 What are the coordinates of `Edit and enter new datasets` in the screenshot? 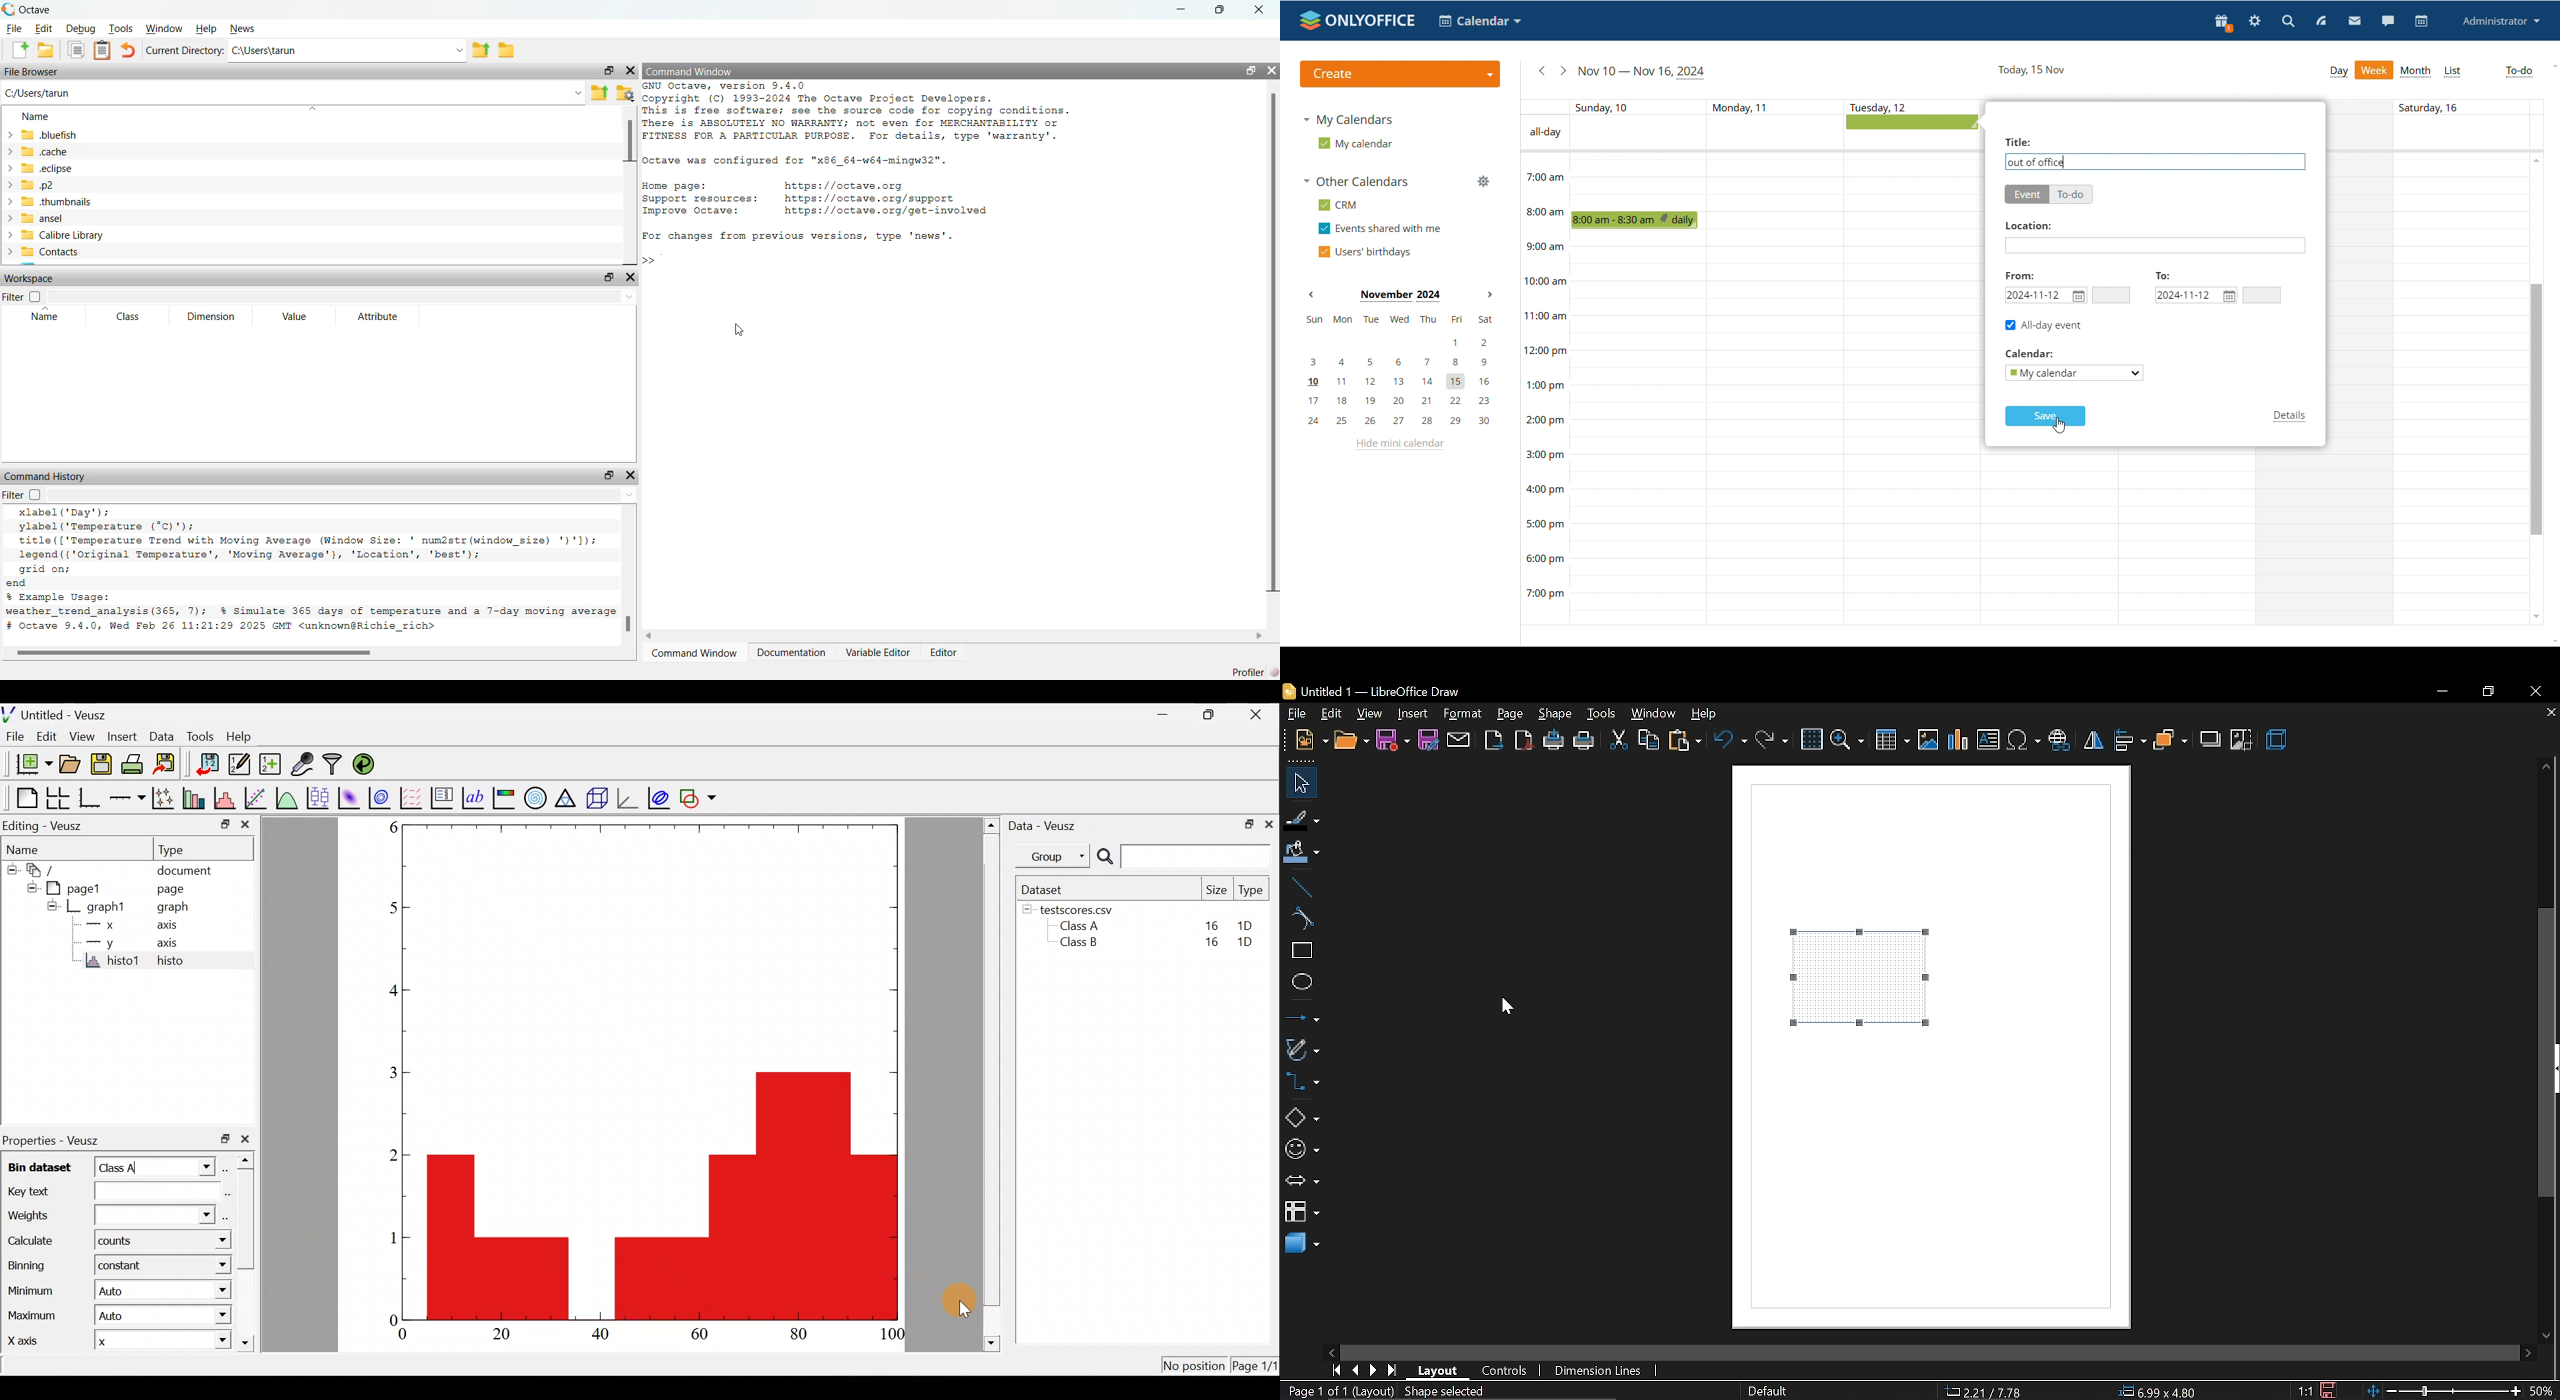 It's located at (237, 765).